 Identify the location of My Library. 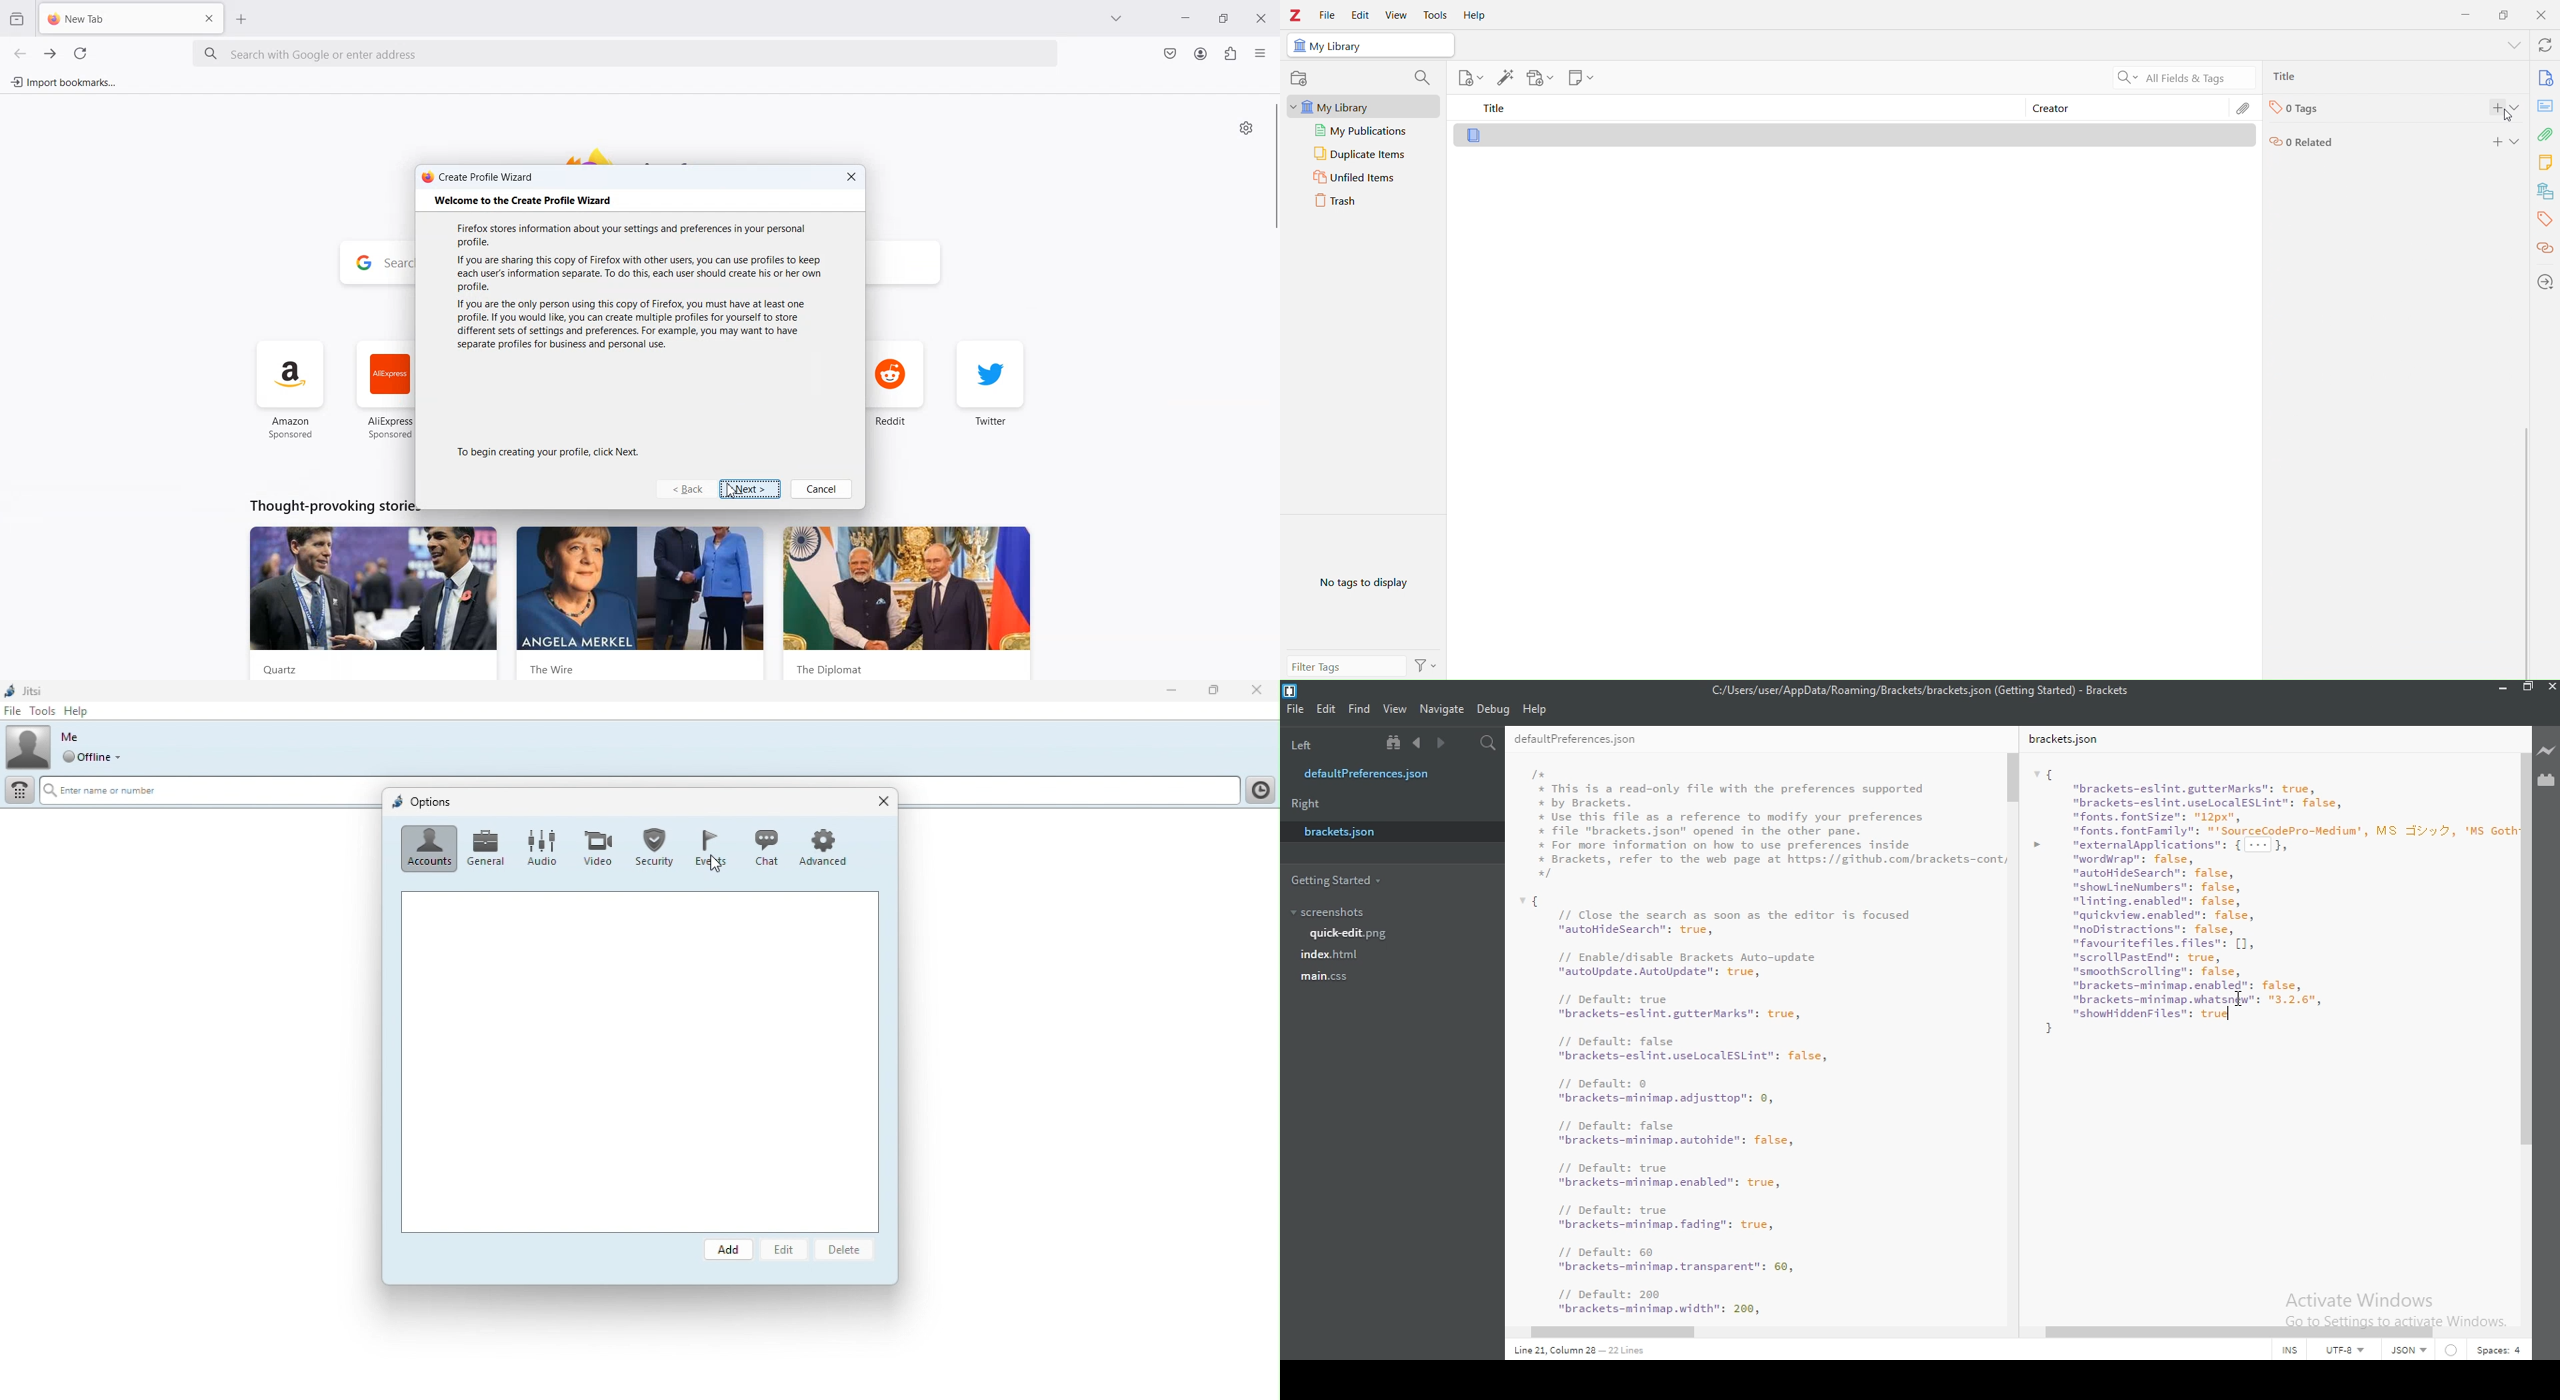
(1363, 107).